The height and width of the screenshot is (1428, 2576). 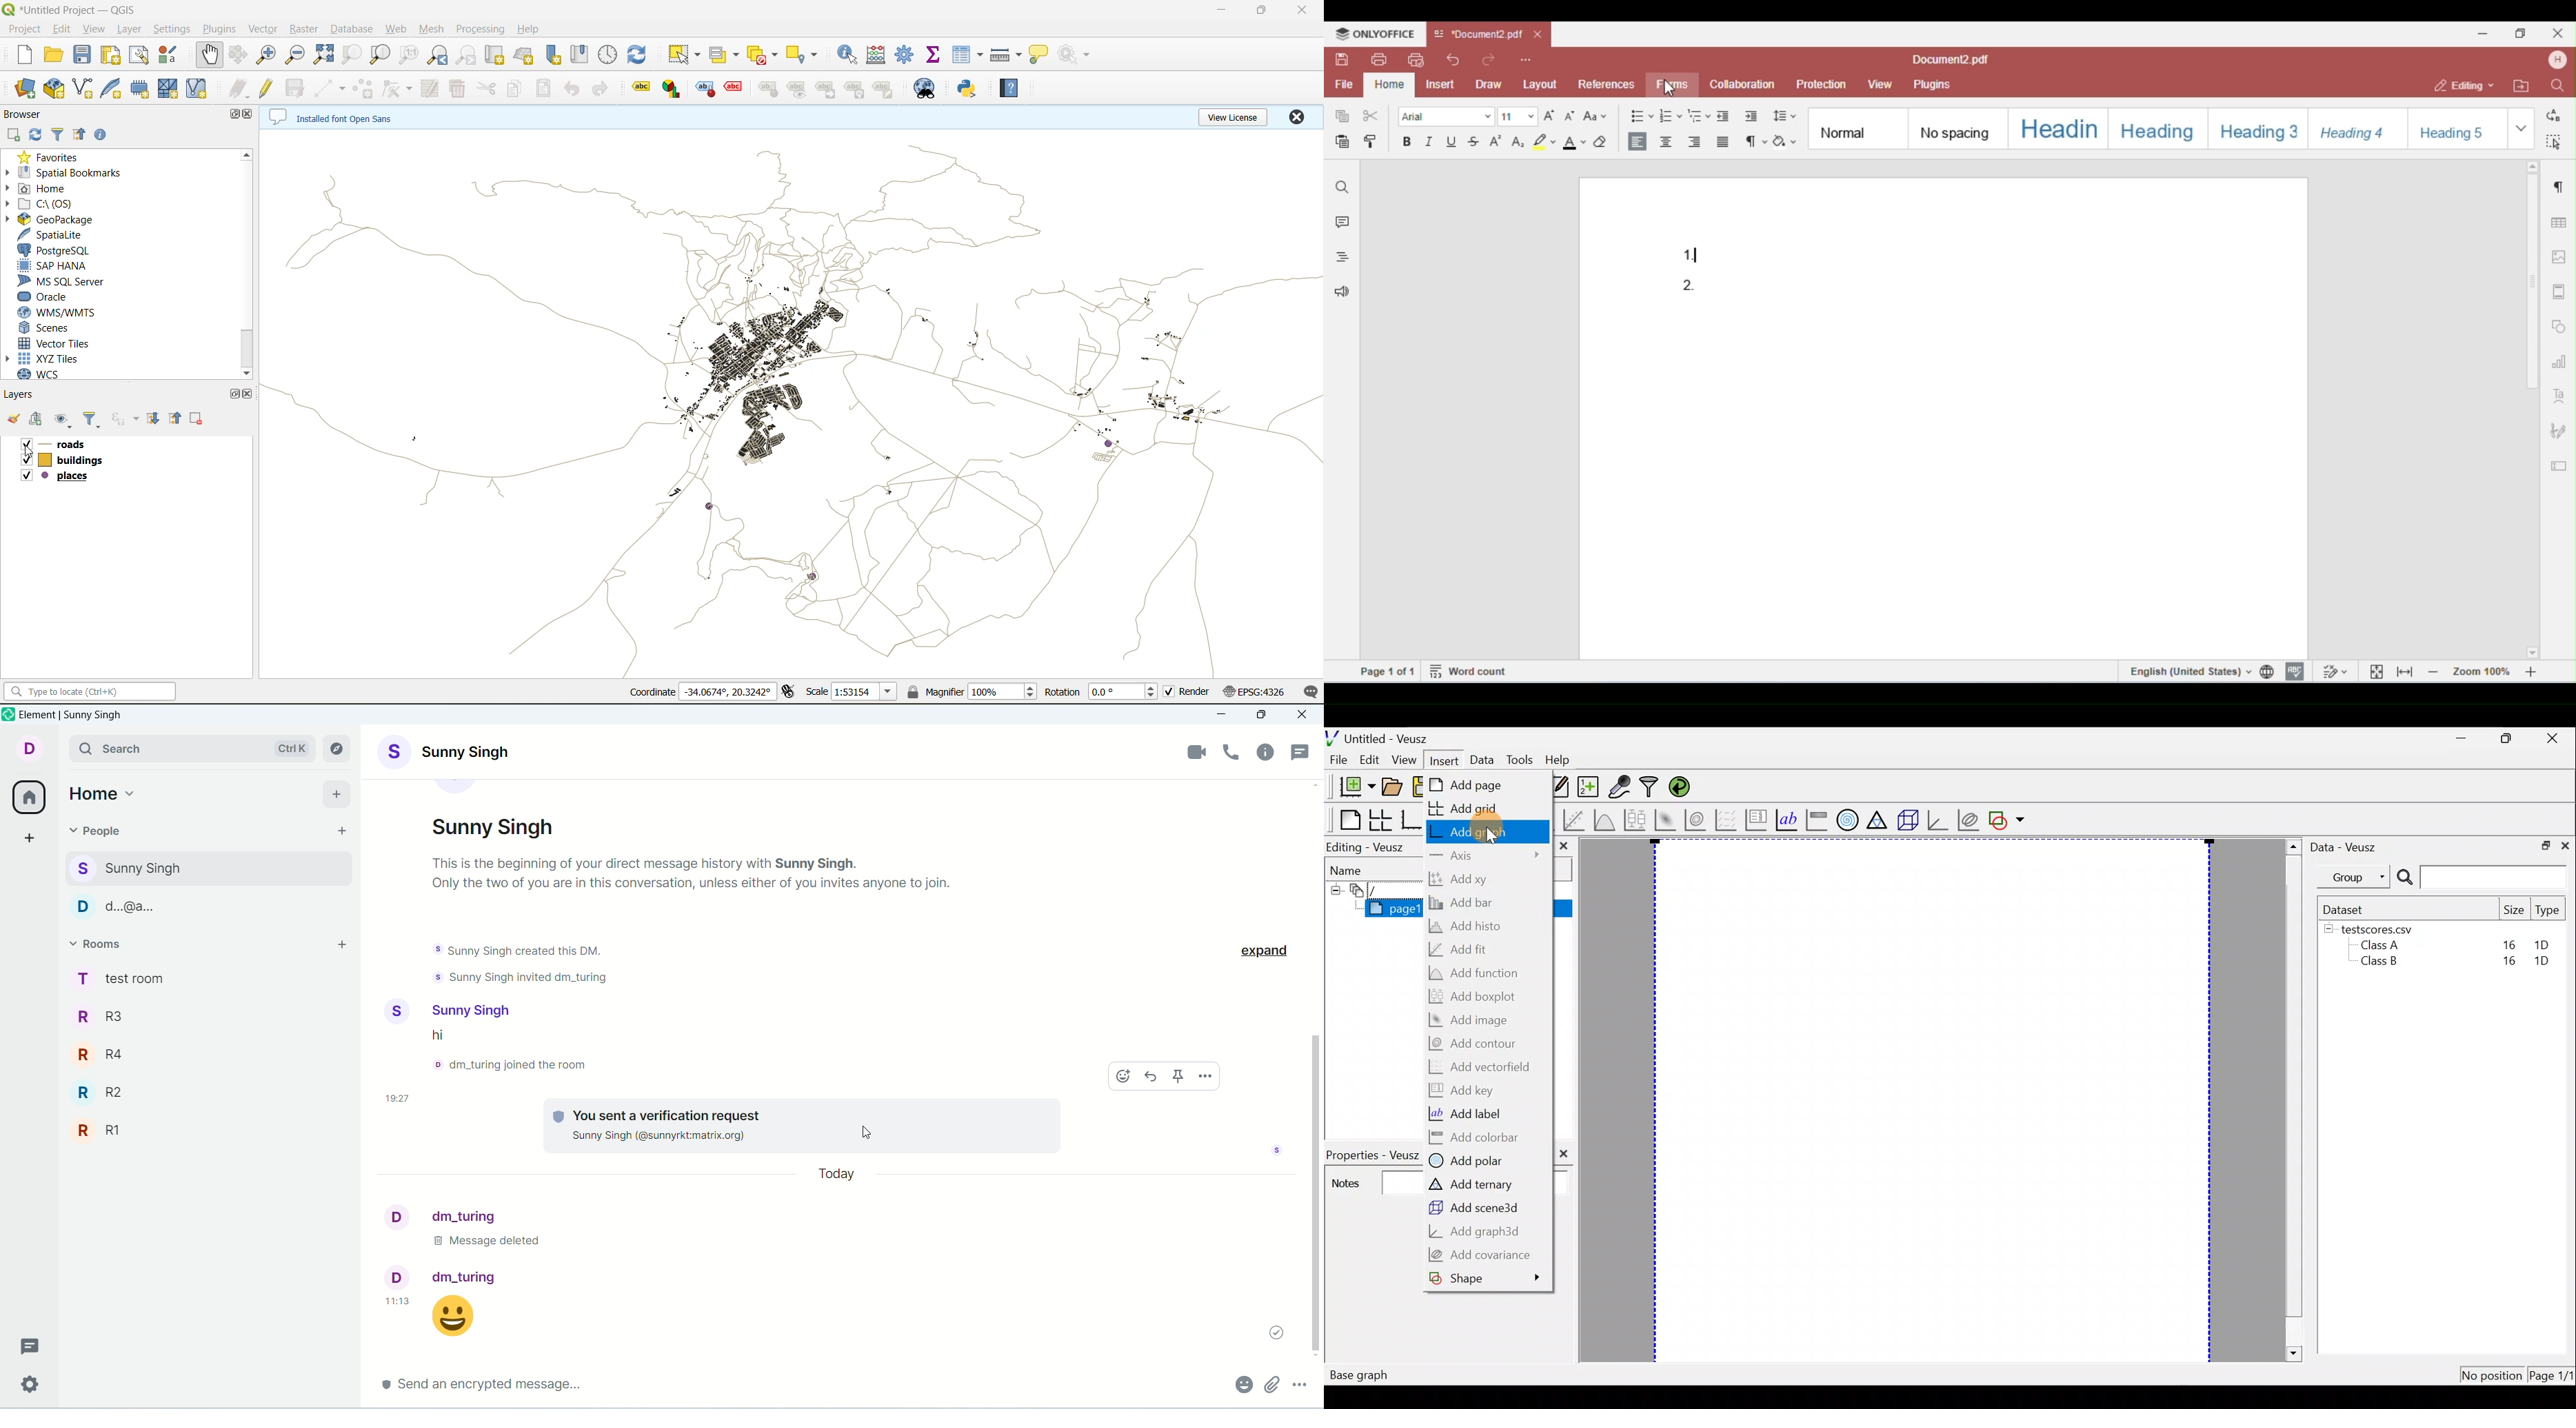 I want to click on display picture, so click(x=396, y=1217).